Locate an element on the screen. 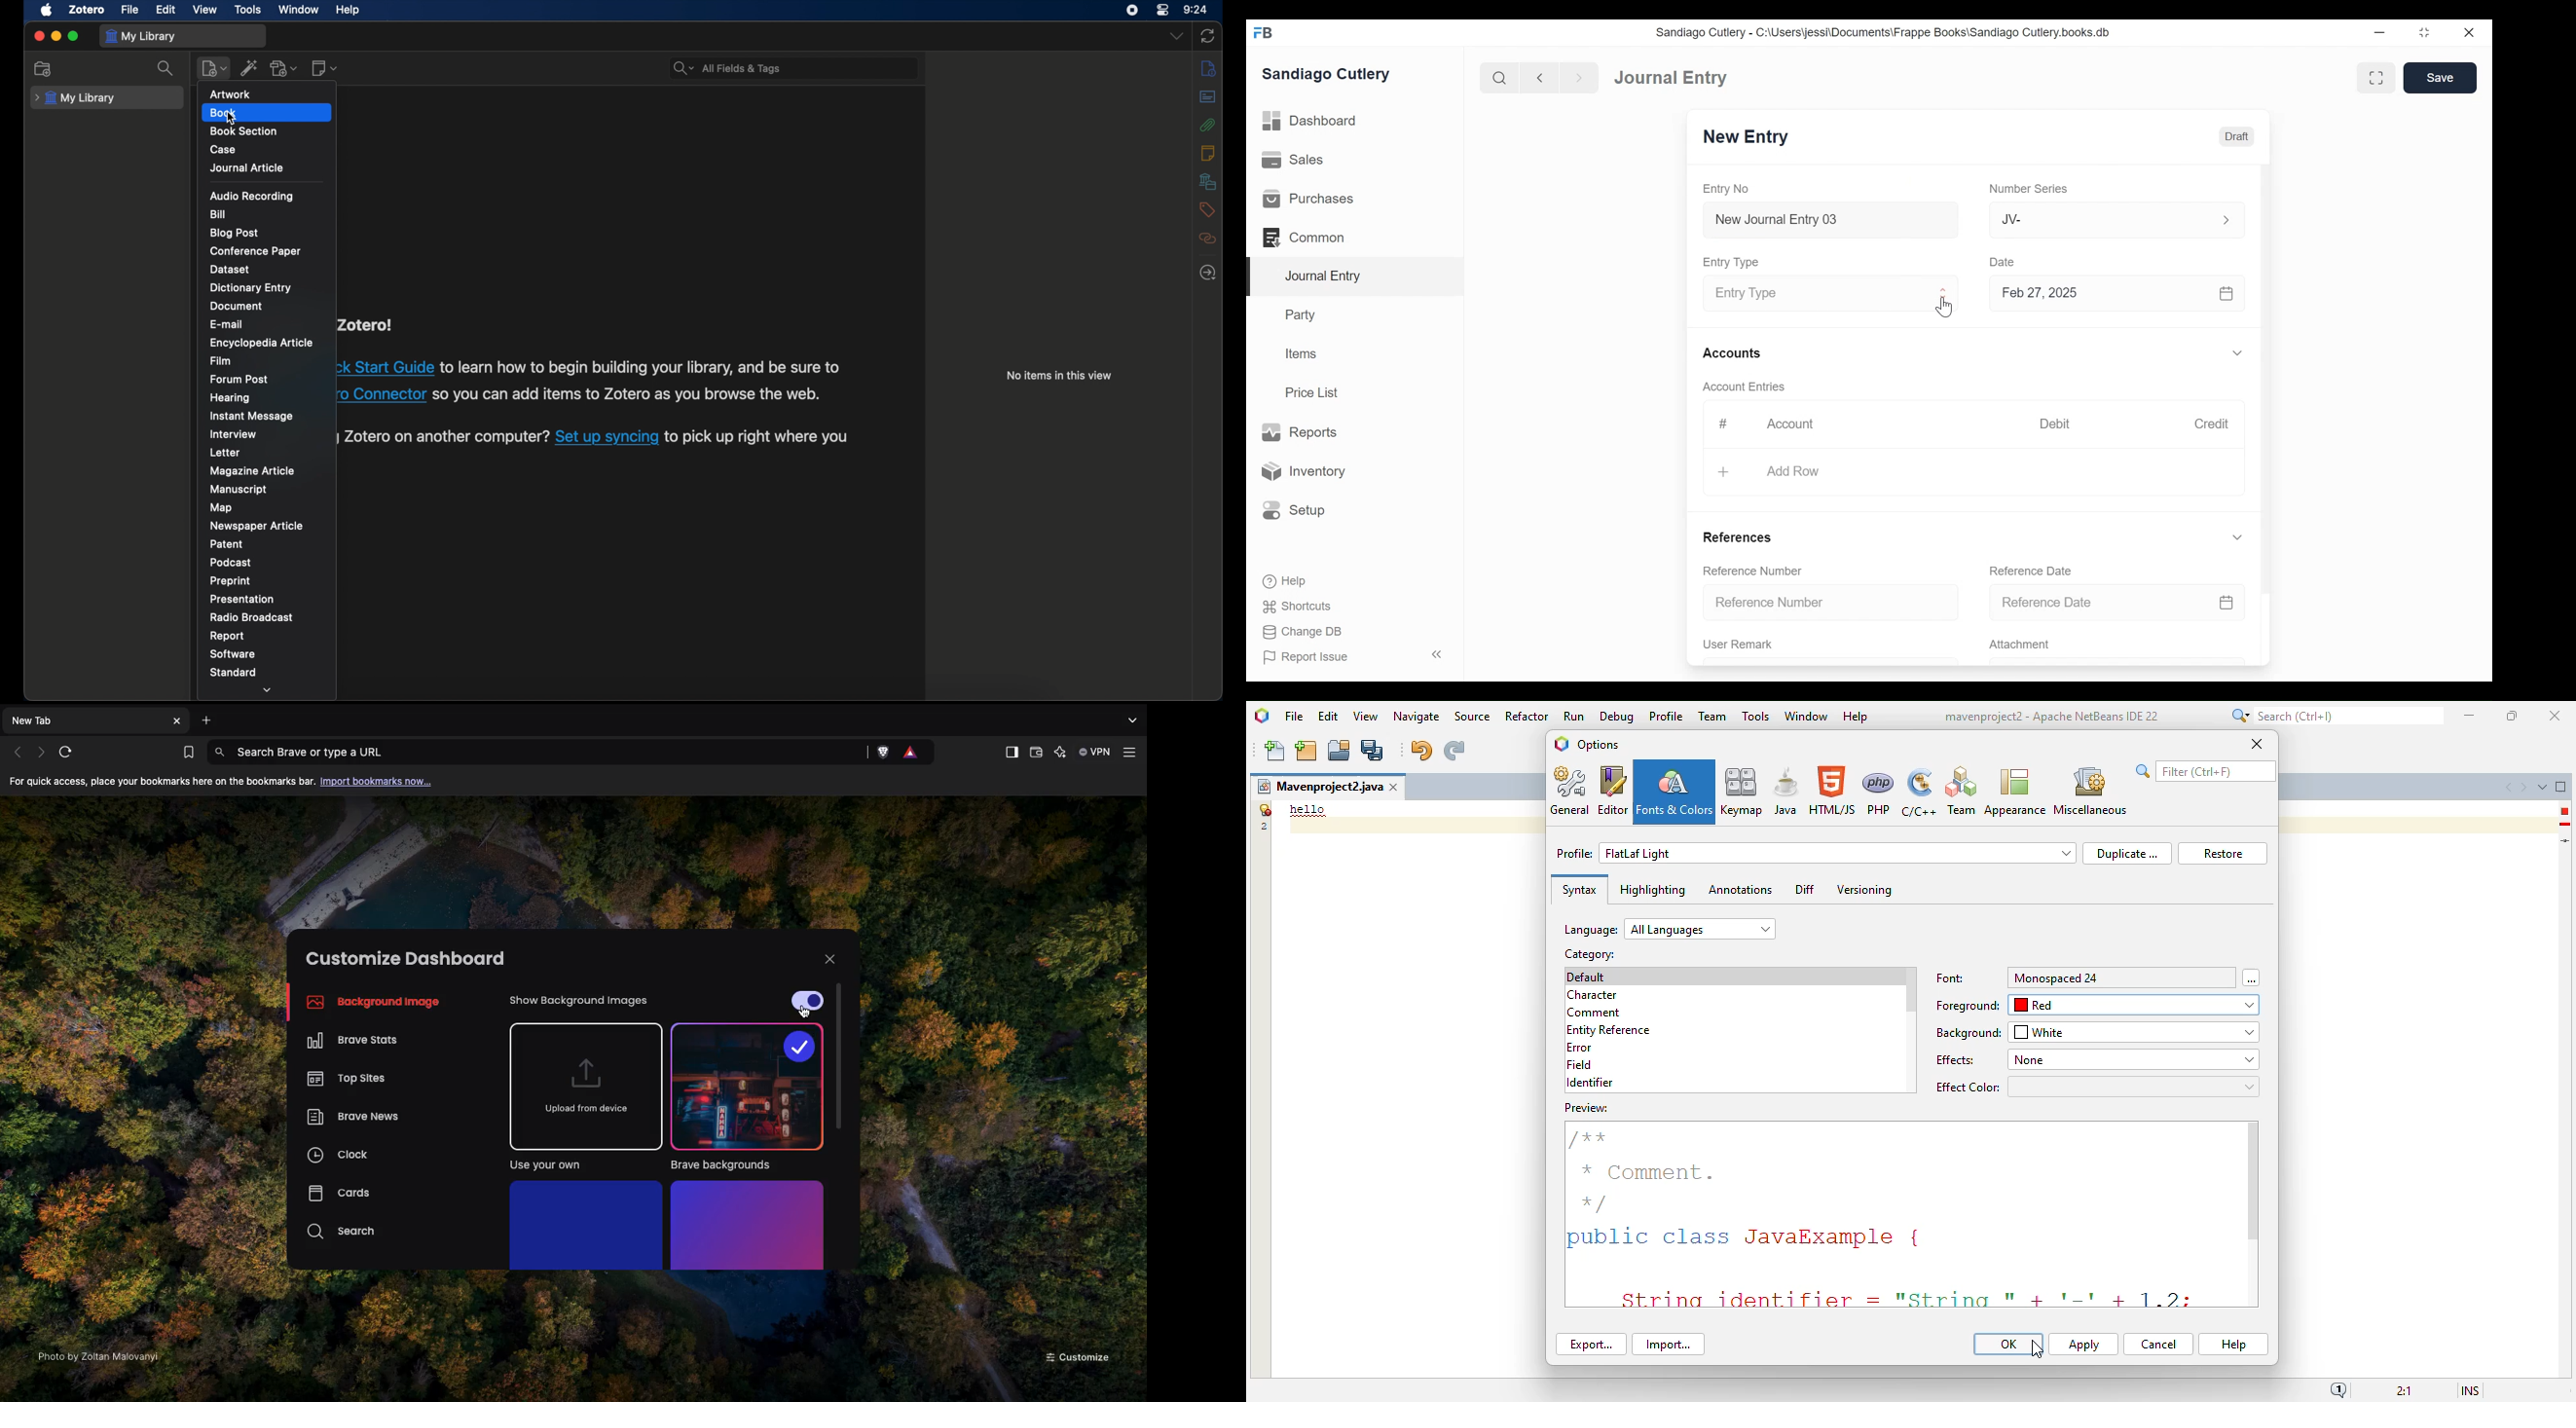  bill is located at coordinates (217, 214).